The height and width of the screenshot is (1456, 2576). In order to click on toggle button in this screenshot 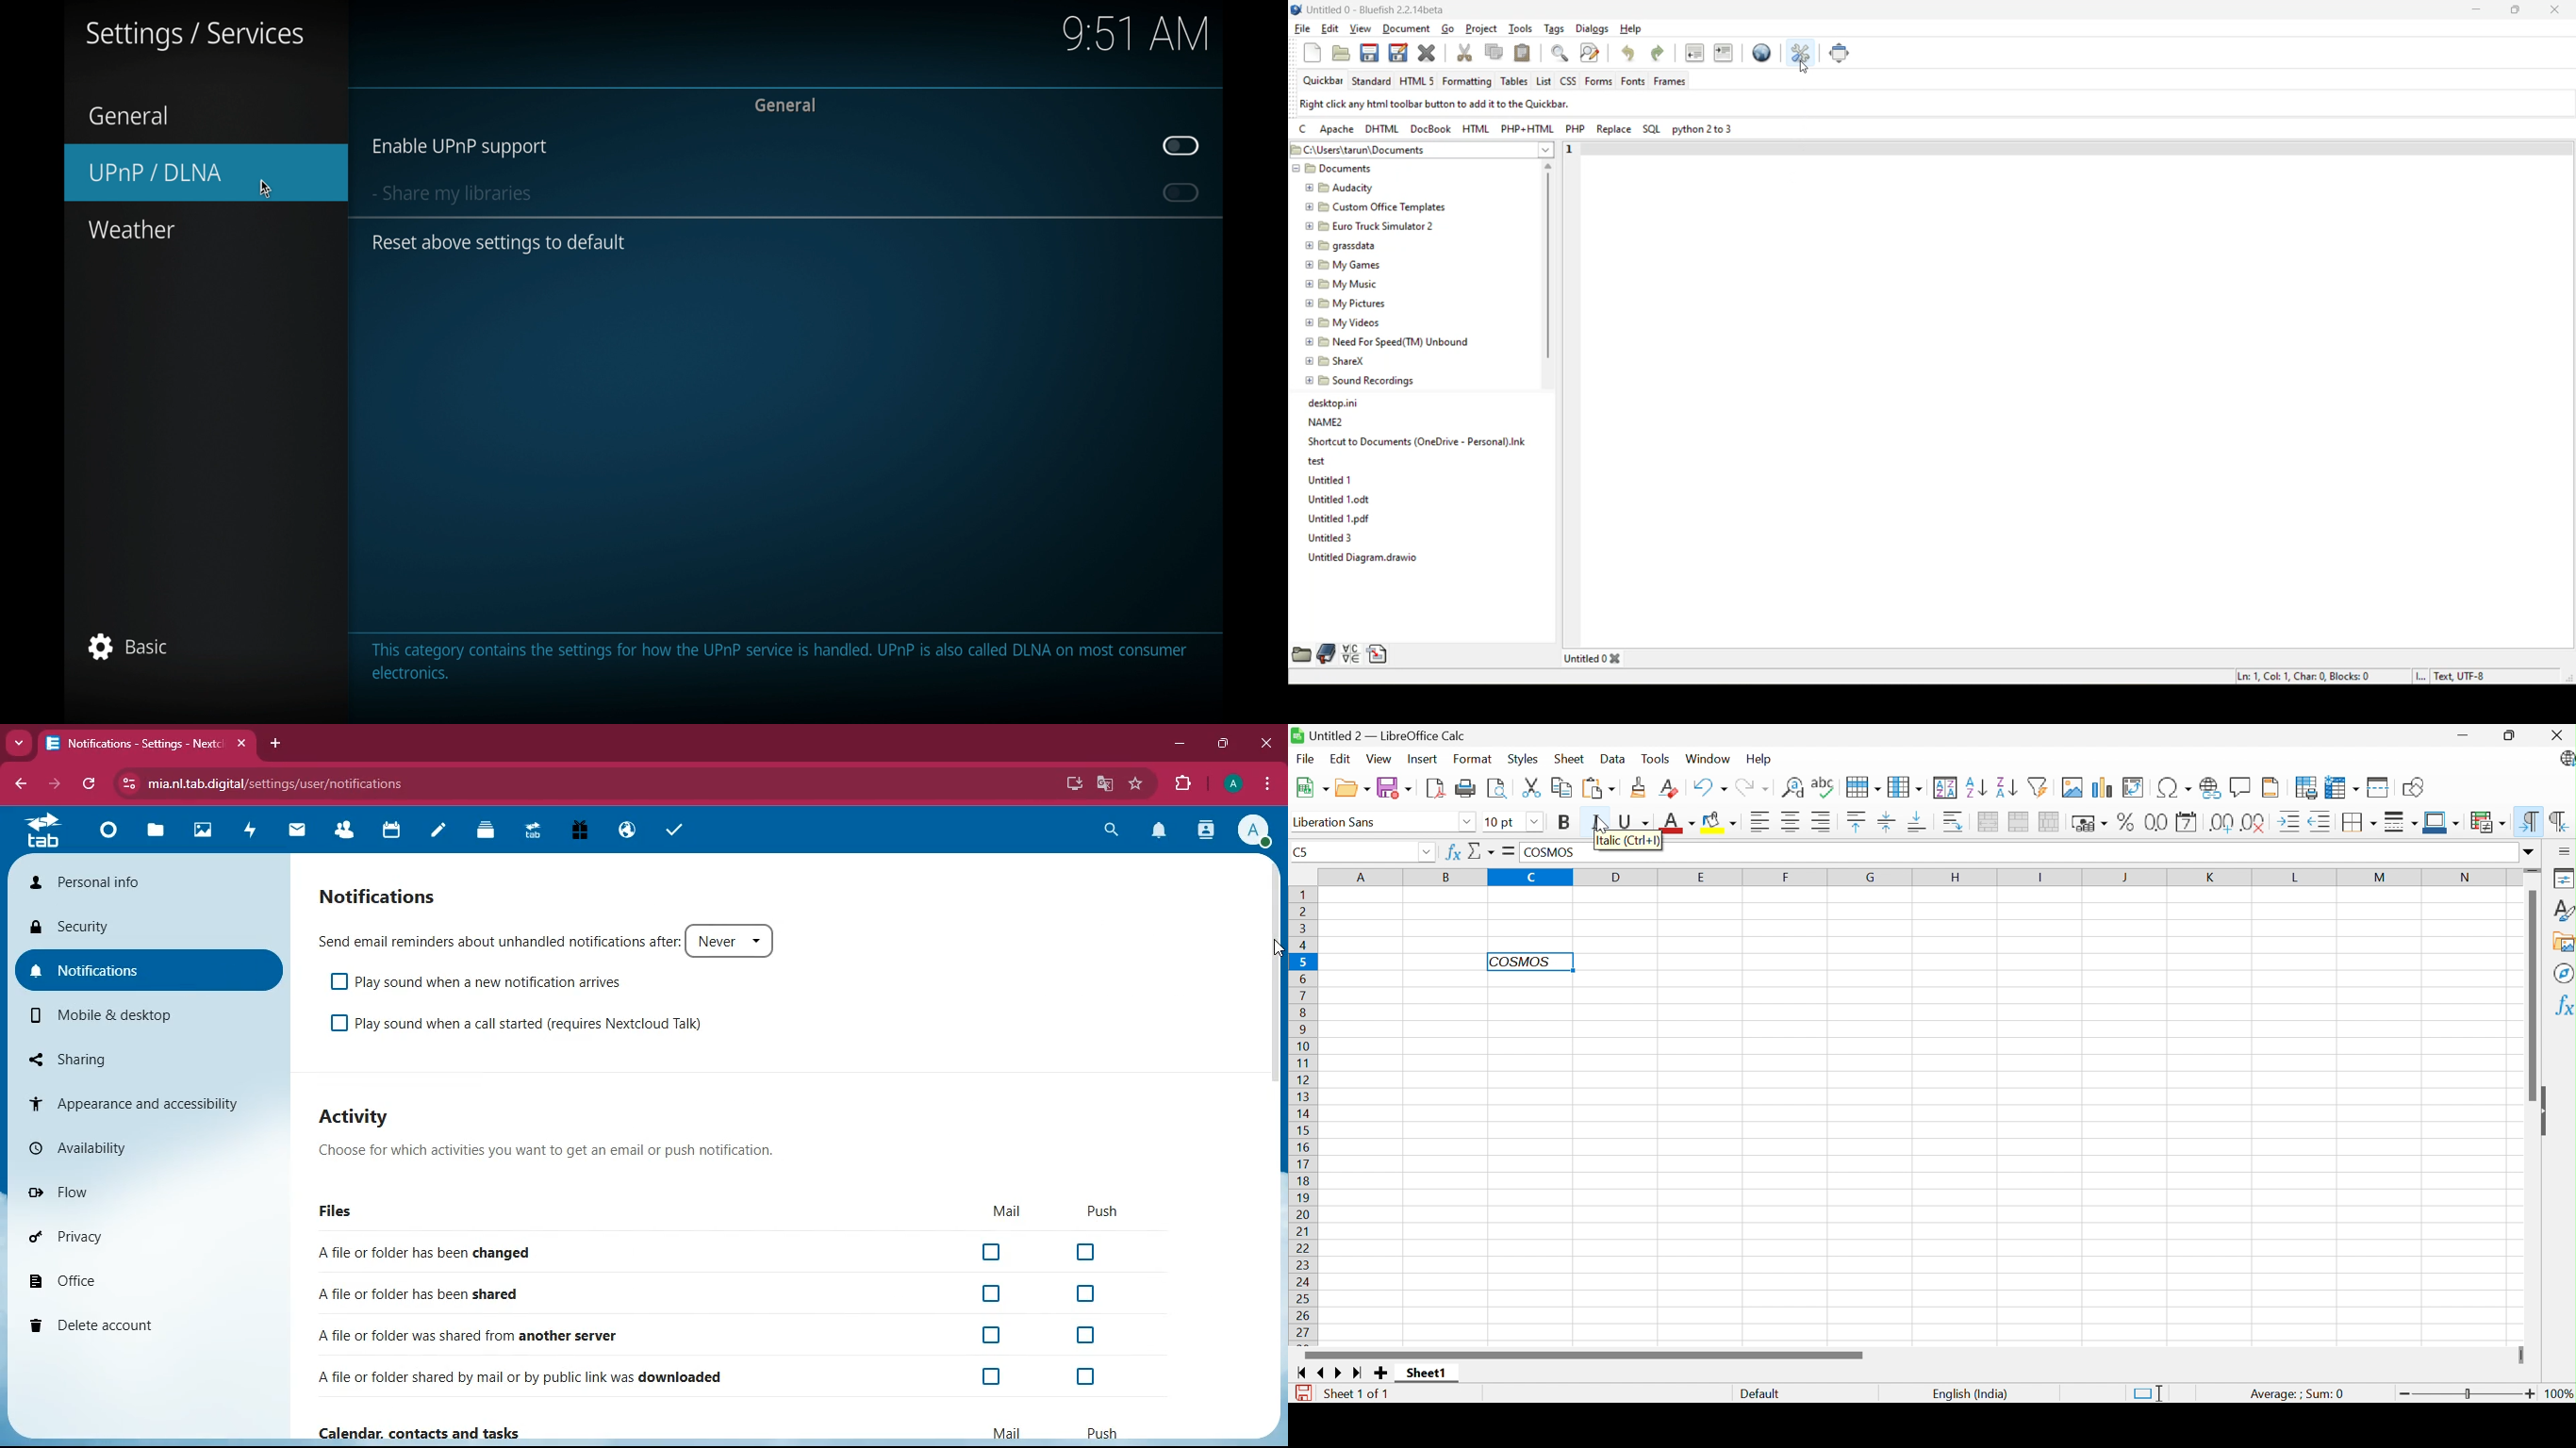, I will do `click(1181, 193)`.